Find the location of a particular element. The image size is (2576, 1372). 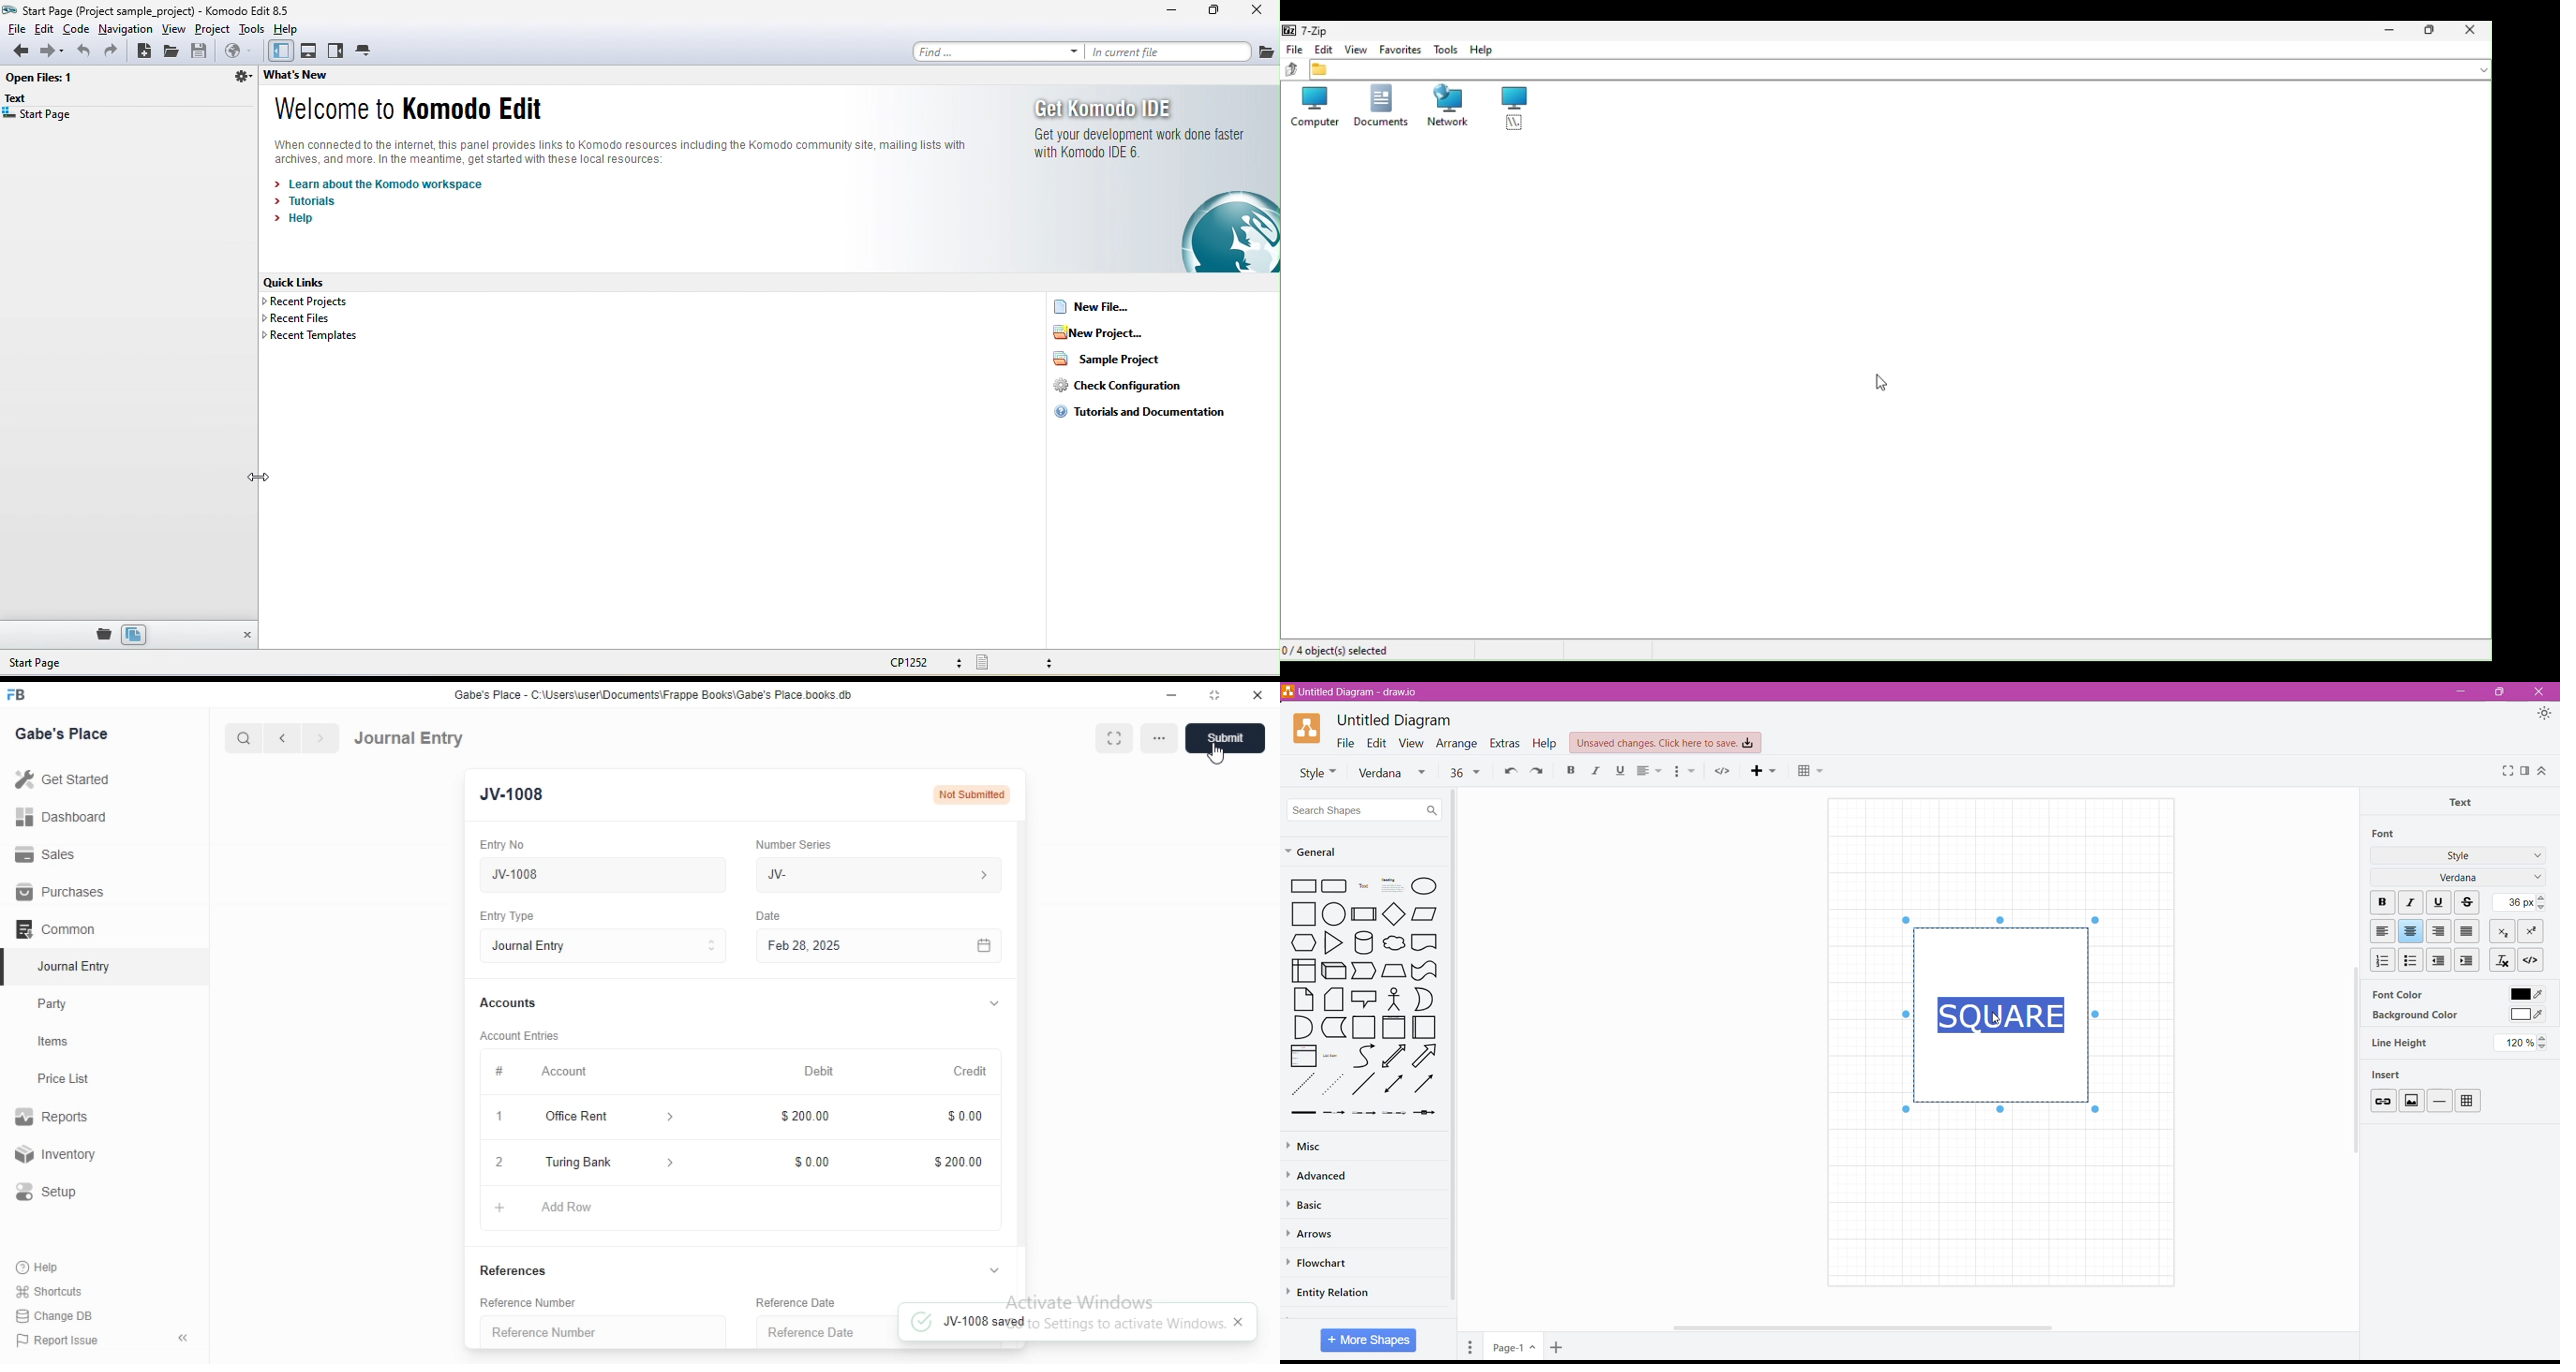

tools is located at coordinates (252, 28).